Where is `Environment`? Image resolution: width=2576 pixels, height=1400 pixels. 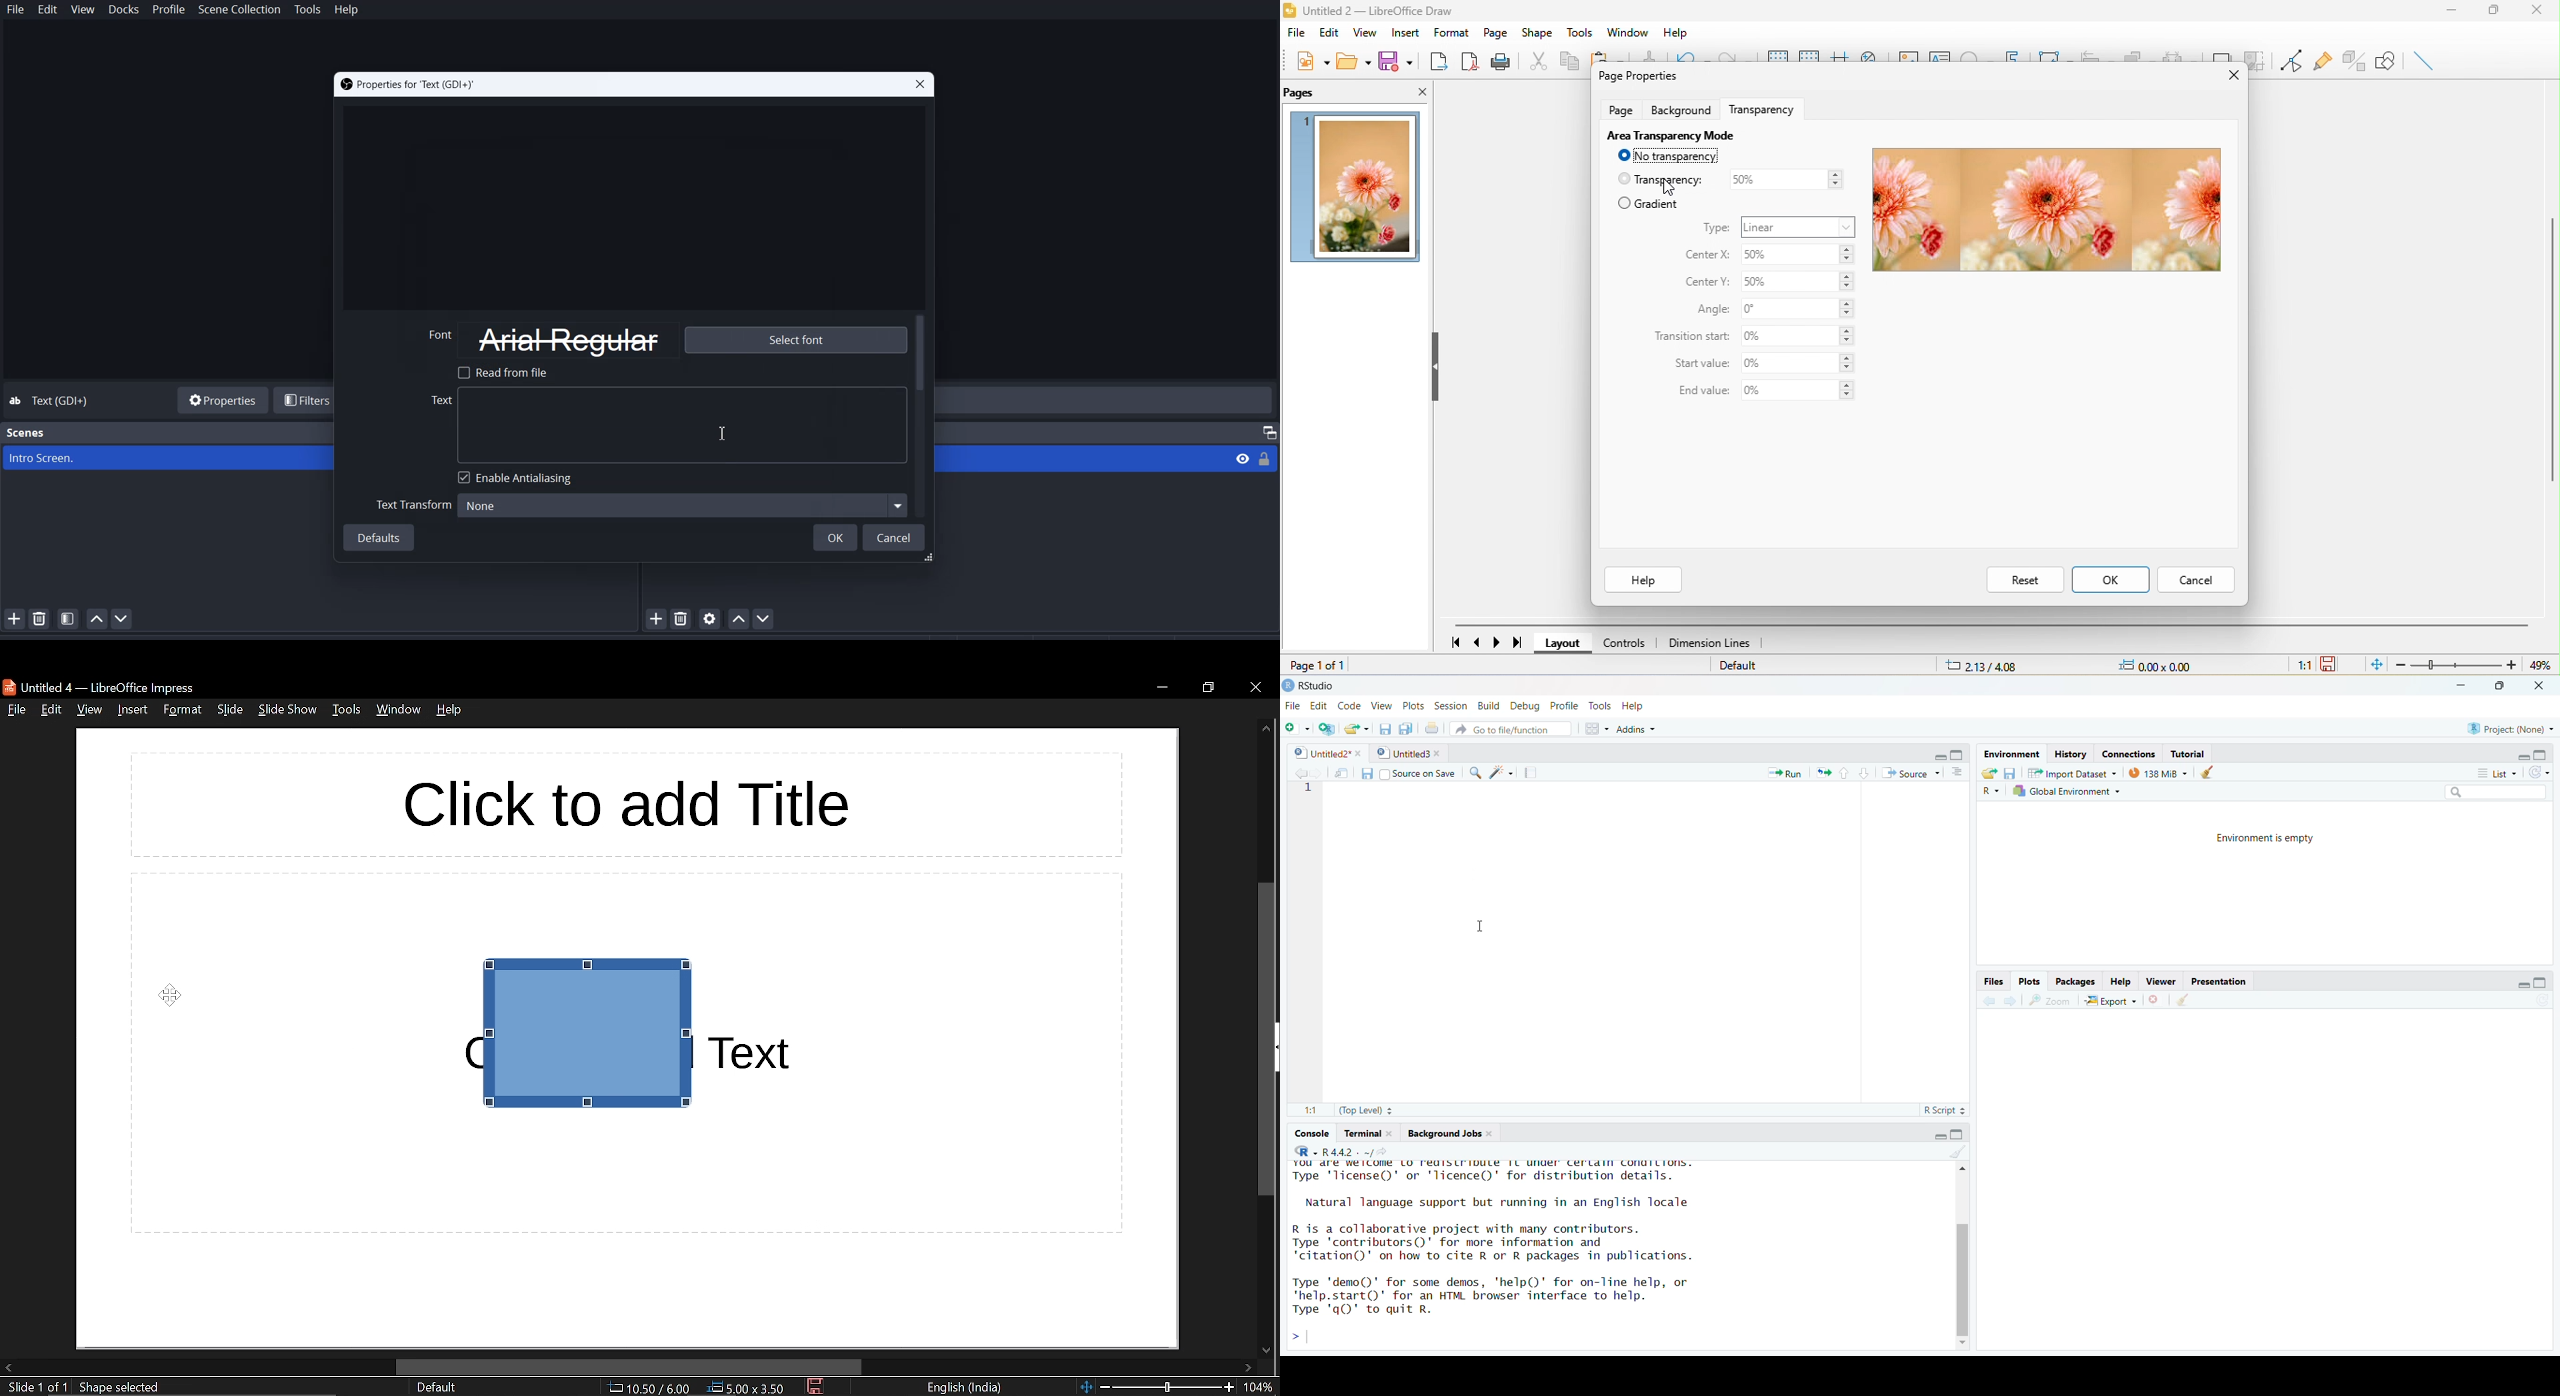
Environment is located at coordinates (2011, 752).